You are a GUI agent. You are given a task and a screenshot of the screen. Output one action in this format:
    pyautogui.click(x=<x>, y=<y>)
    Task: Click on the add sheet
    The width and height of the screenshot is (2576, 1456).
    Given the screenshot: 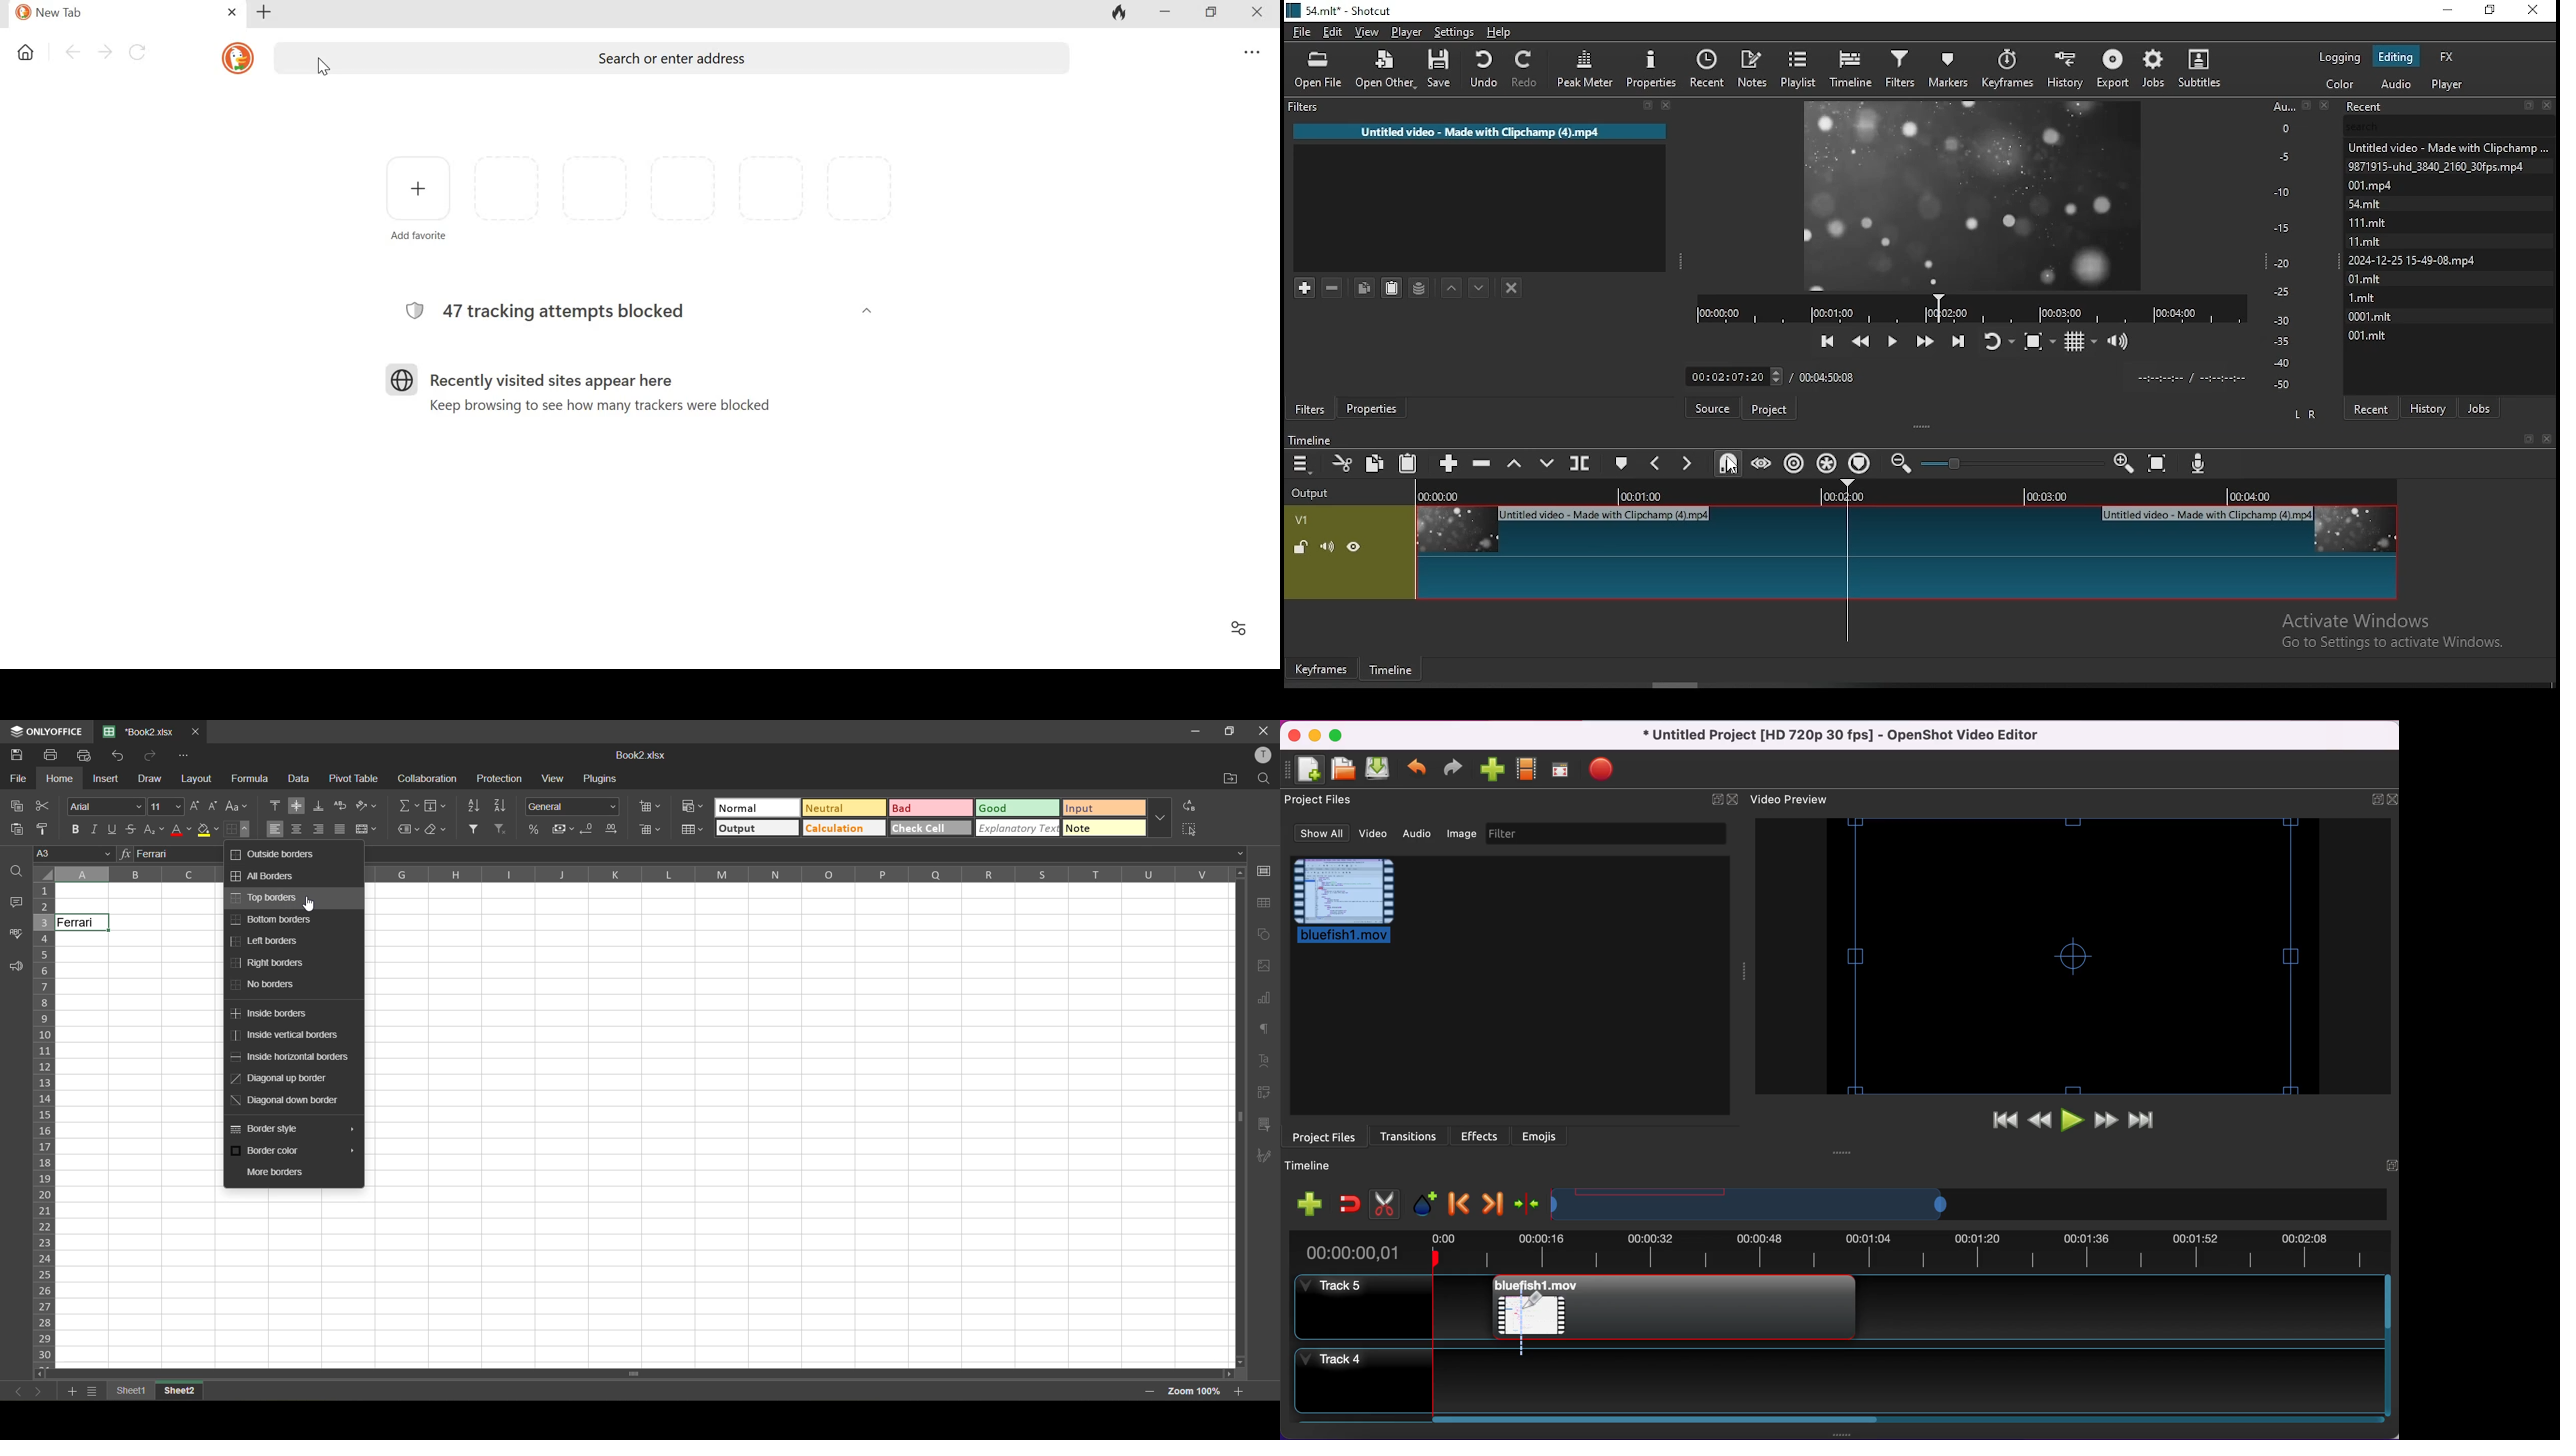 What is the action you would take?
    pyautogui.click(x=69, y=1392)
    